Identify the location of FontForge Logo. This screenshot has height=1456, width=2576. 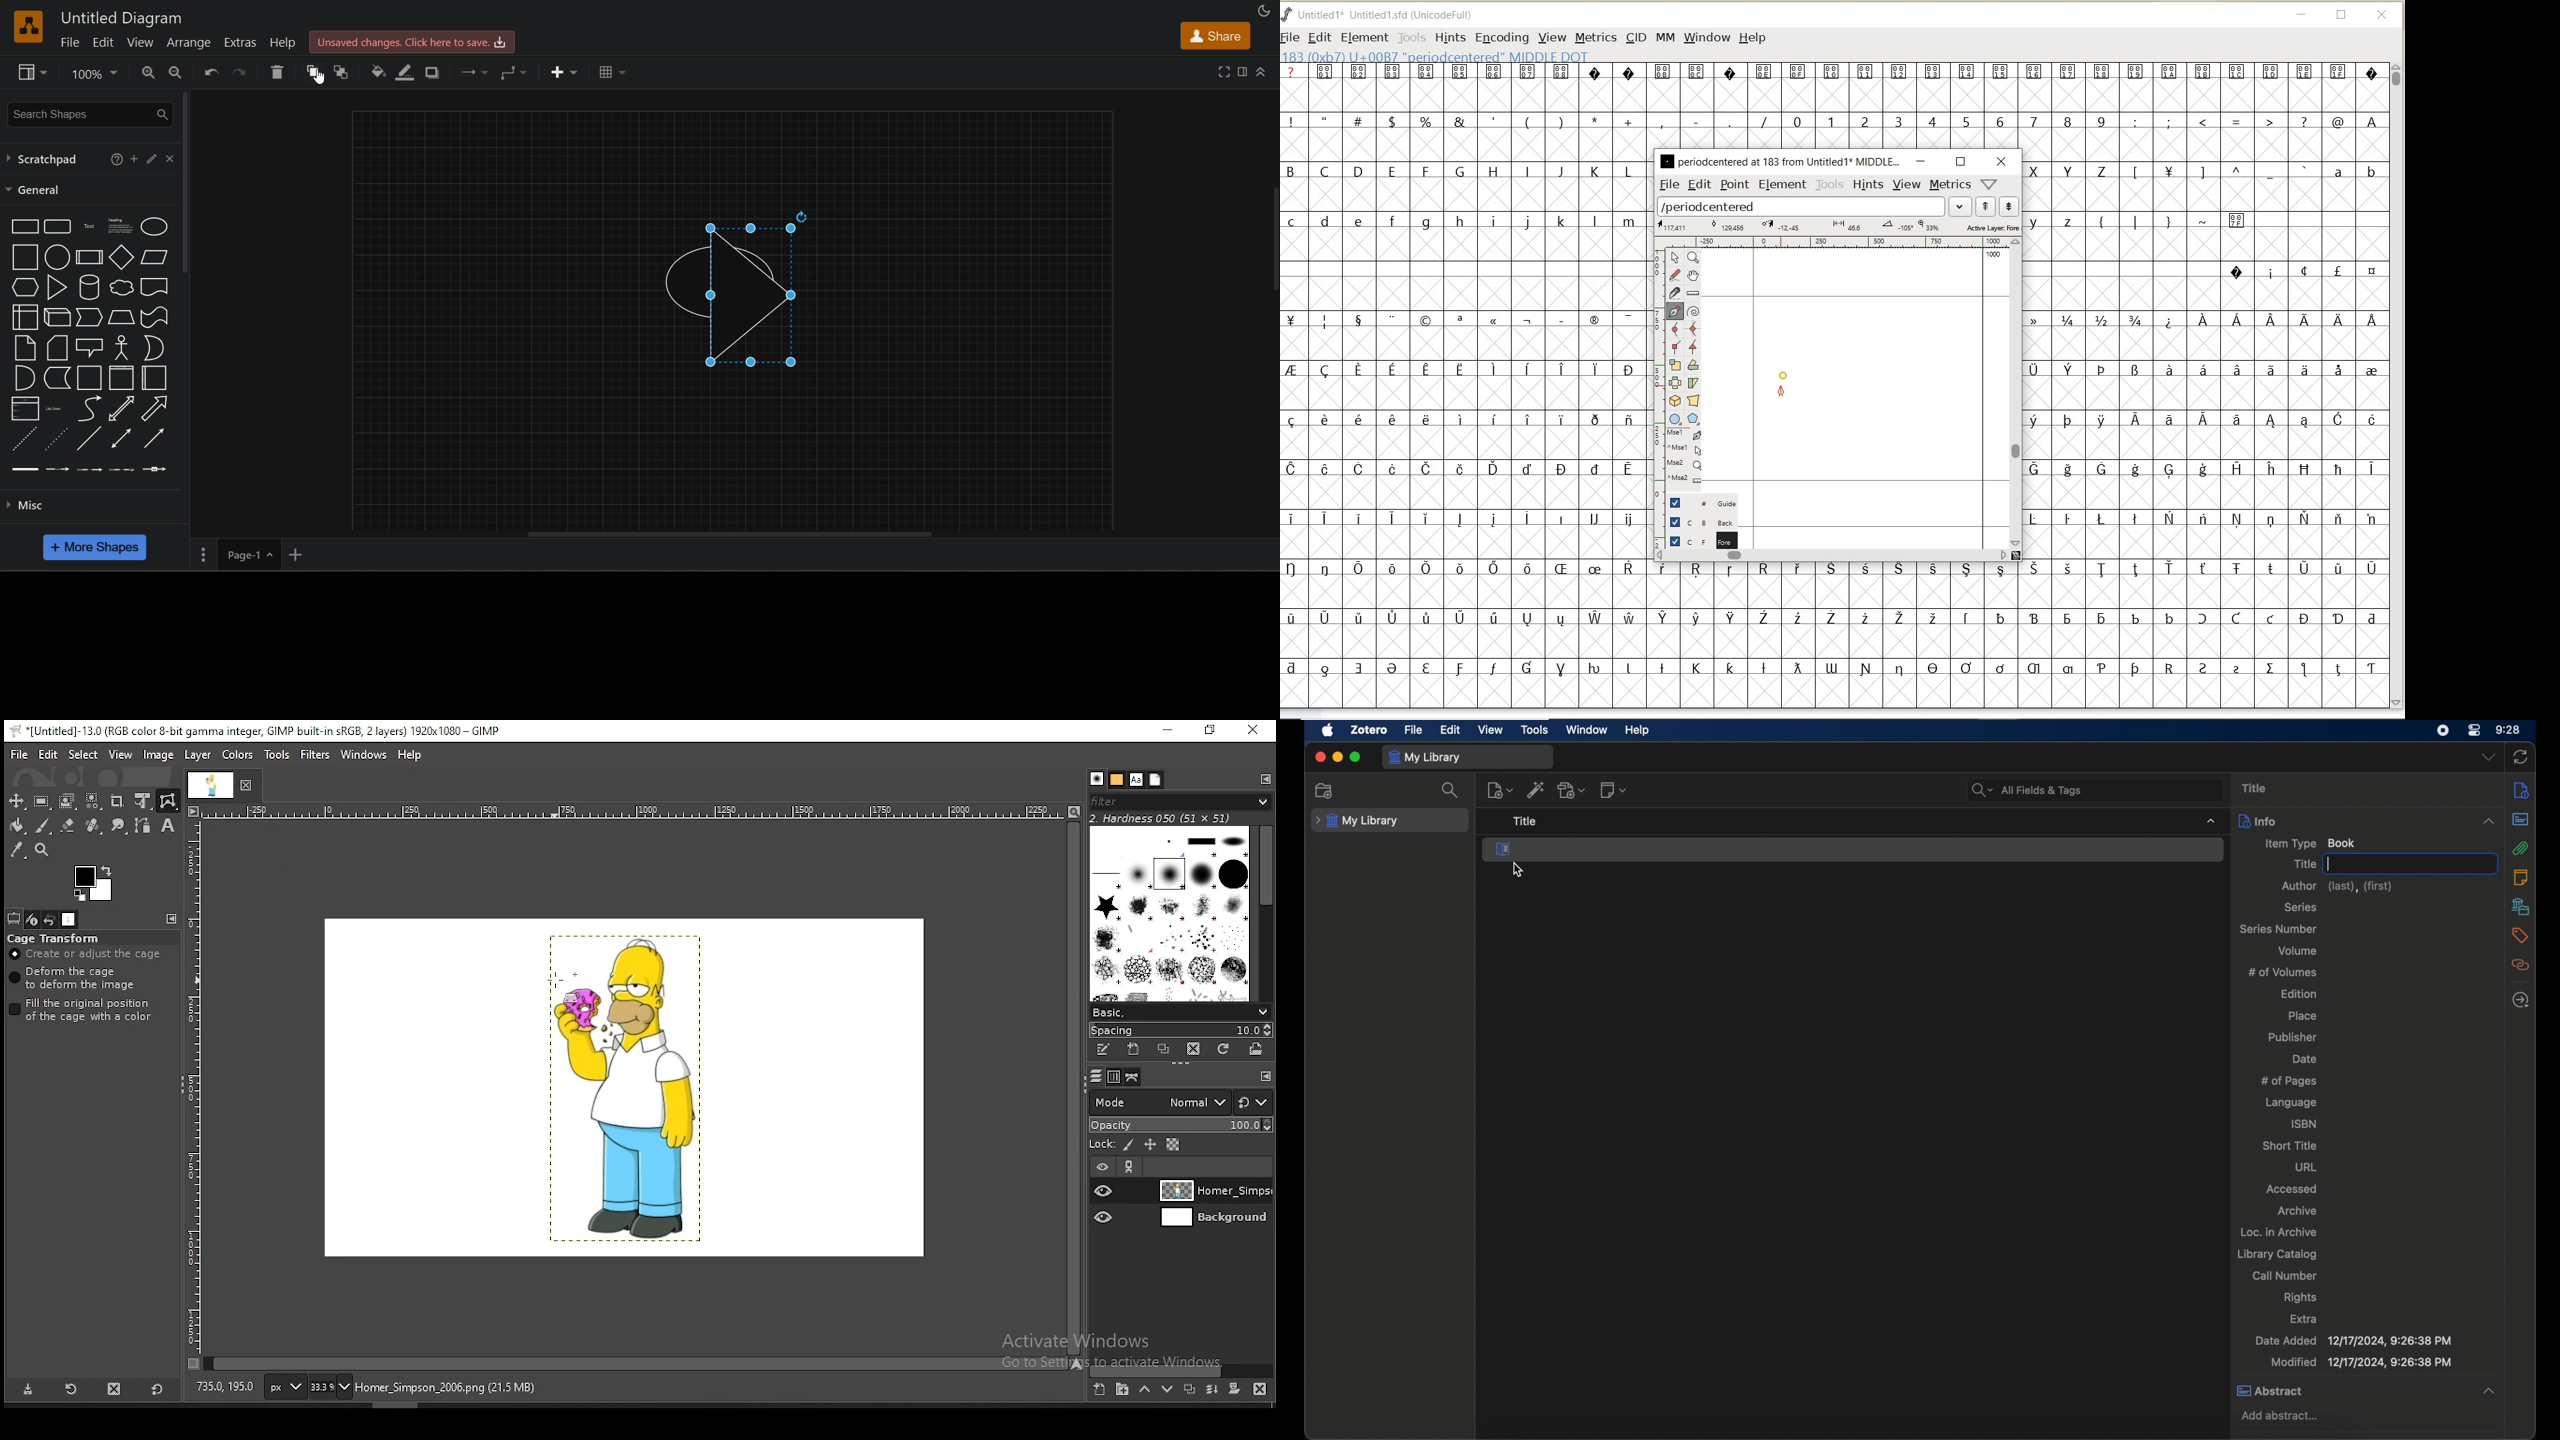
(1288, 13).